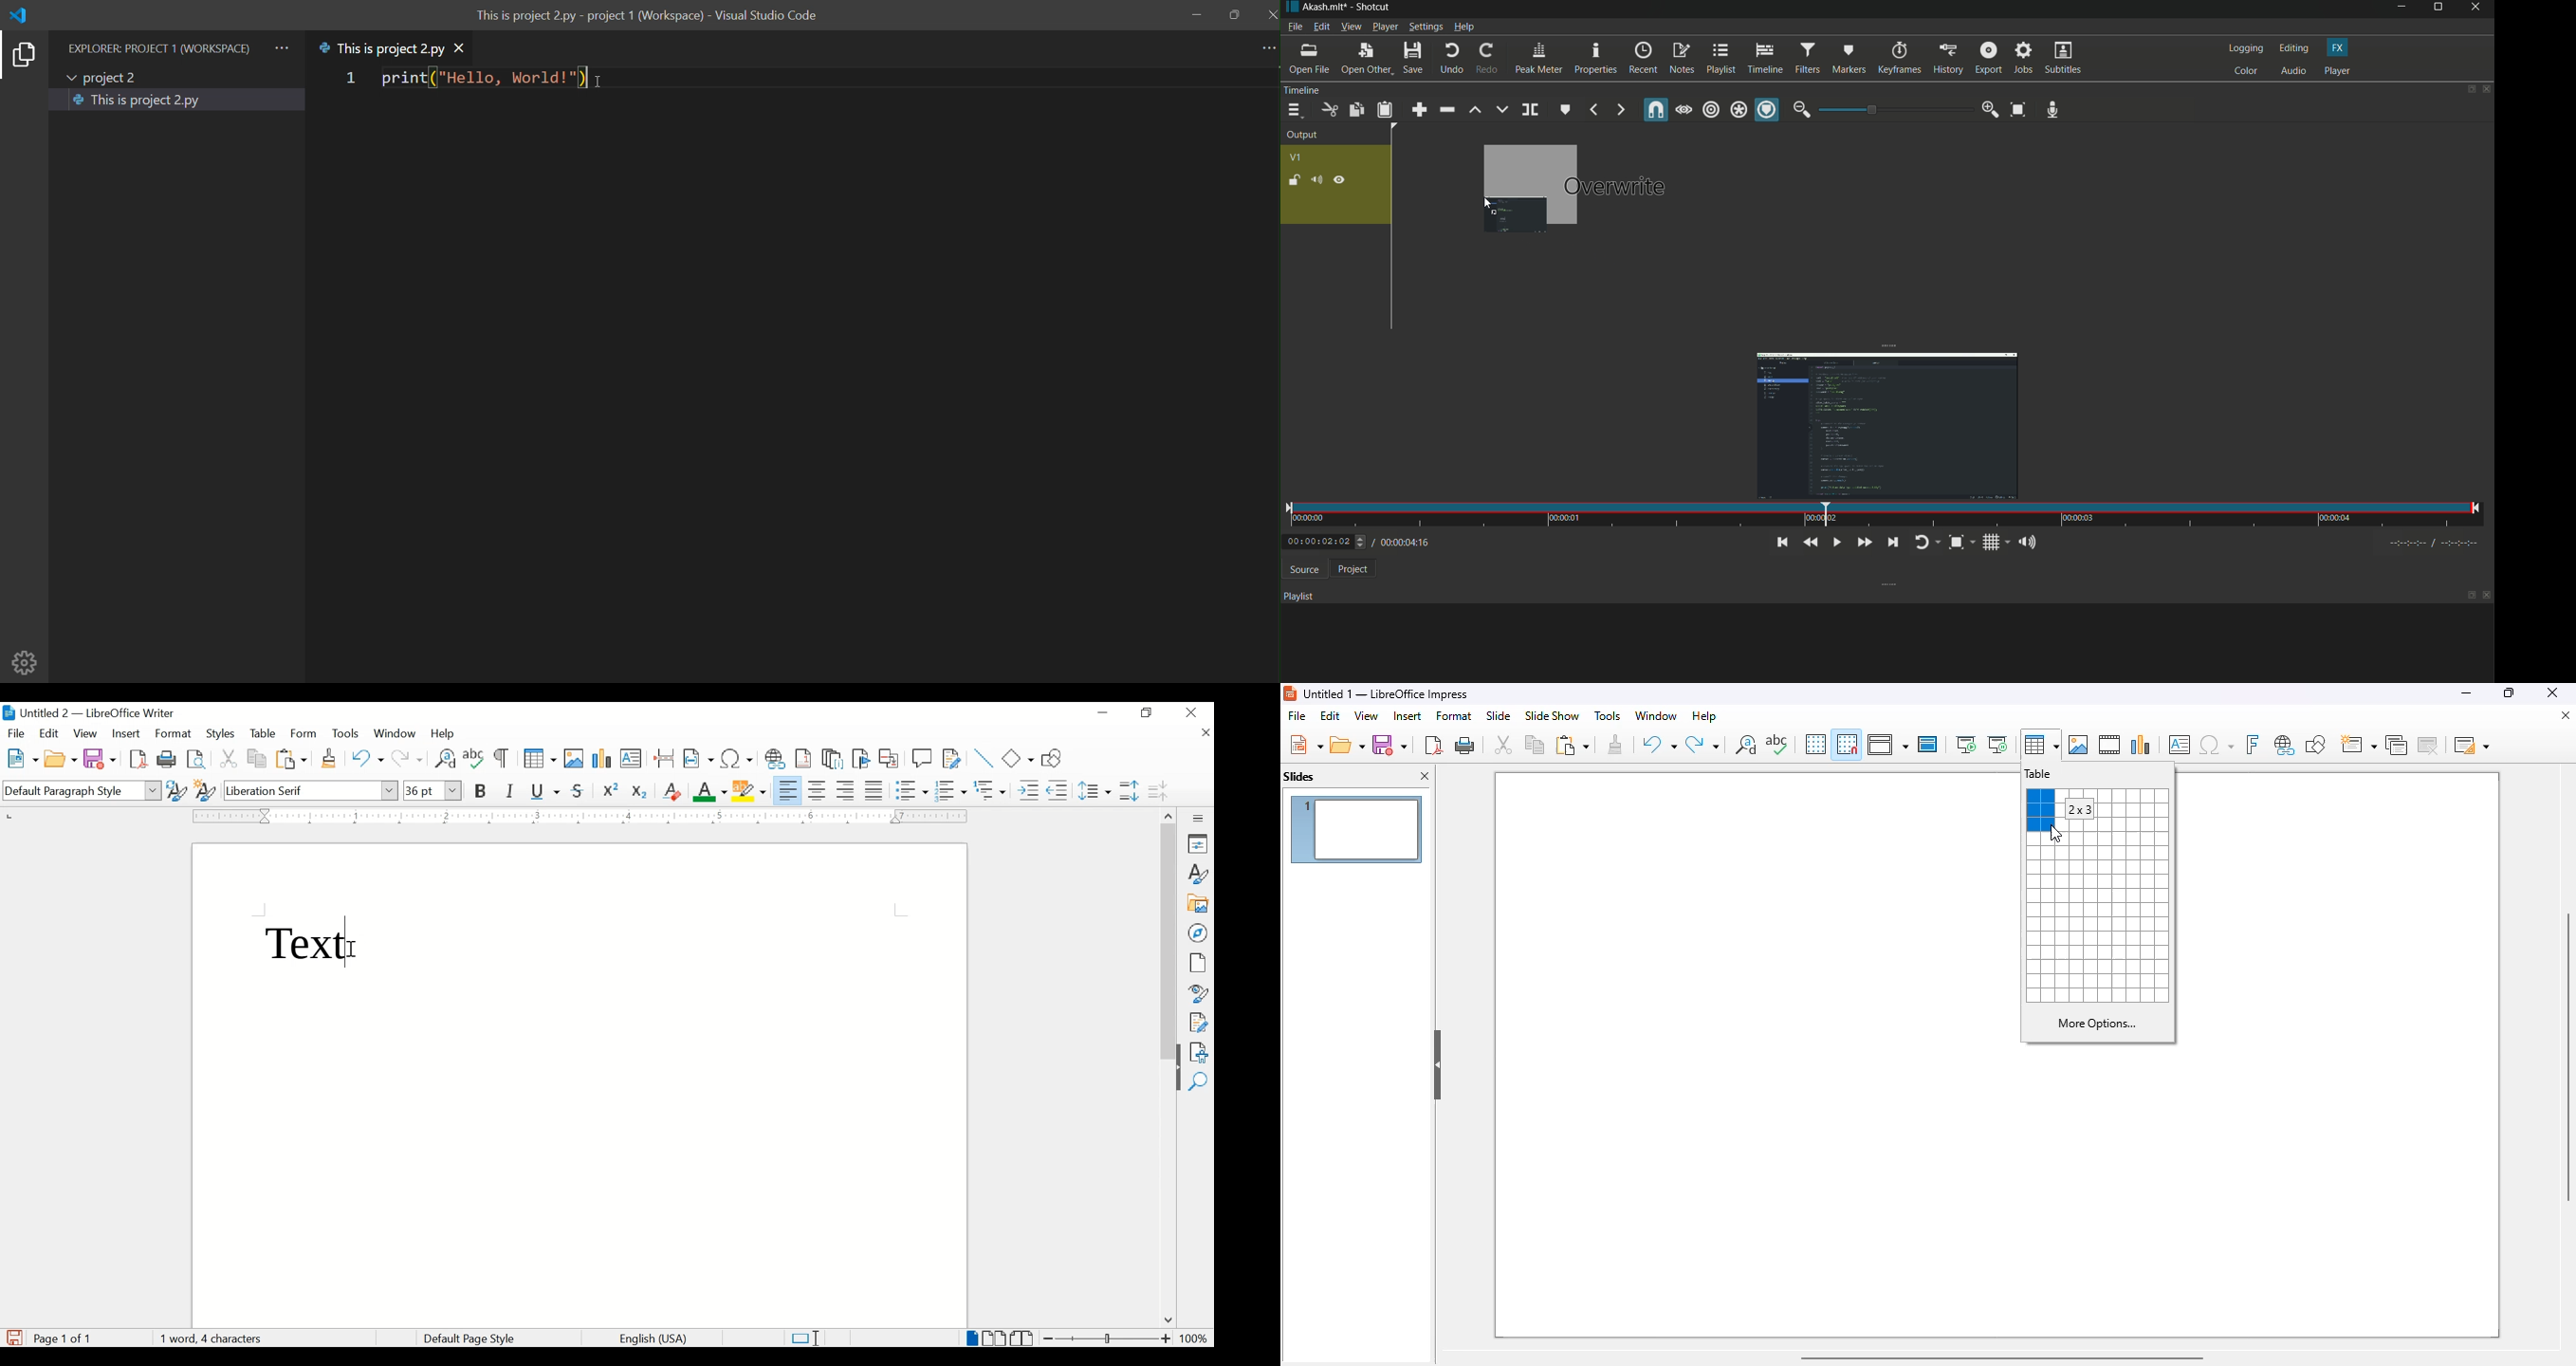 This screenshot has height=1372, width=2576. What do you see at coordinates (861, 759) in the screenshot?
I see `inser bookmark` at bounding box center [861, 759].